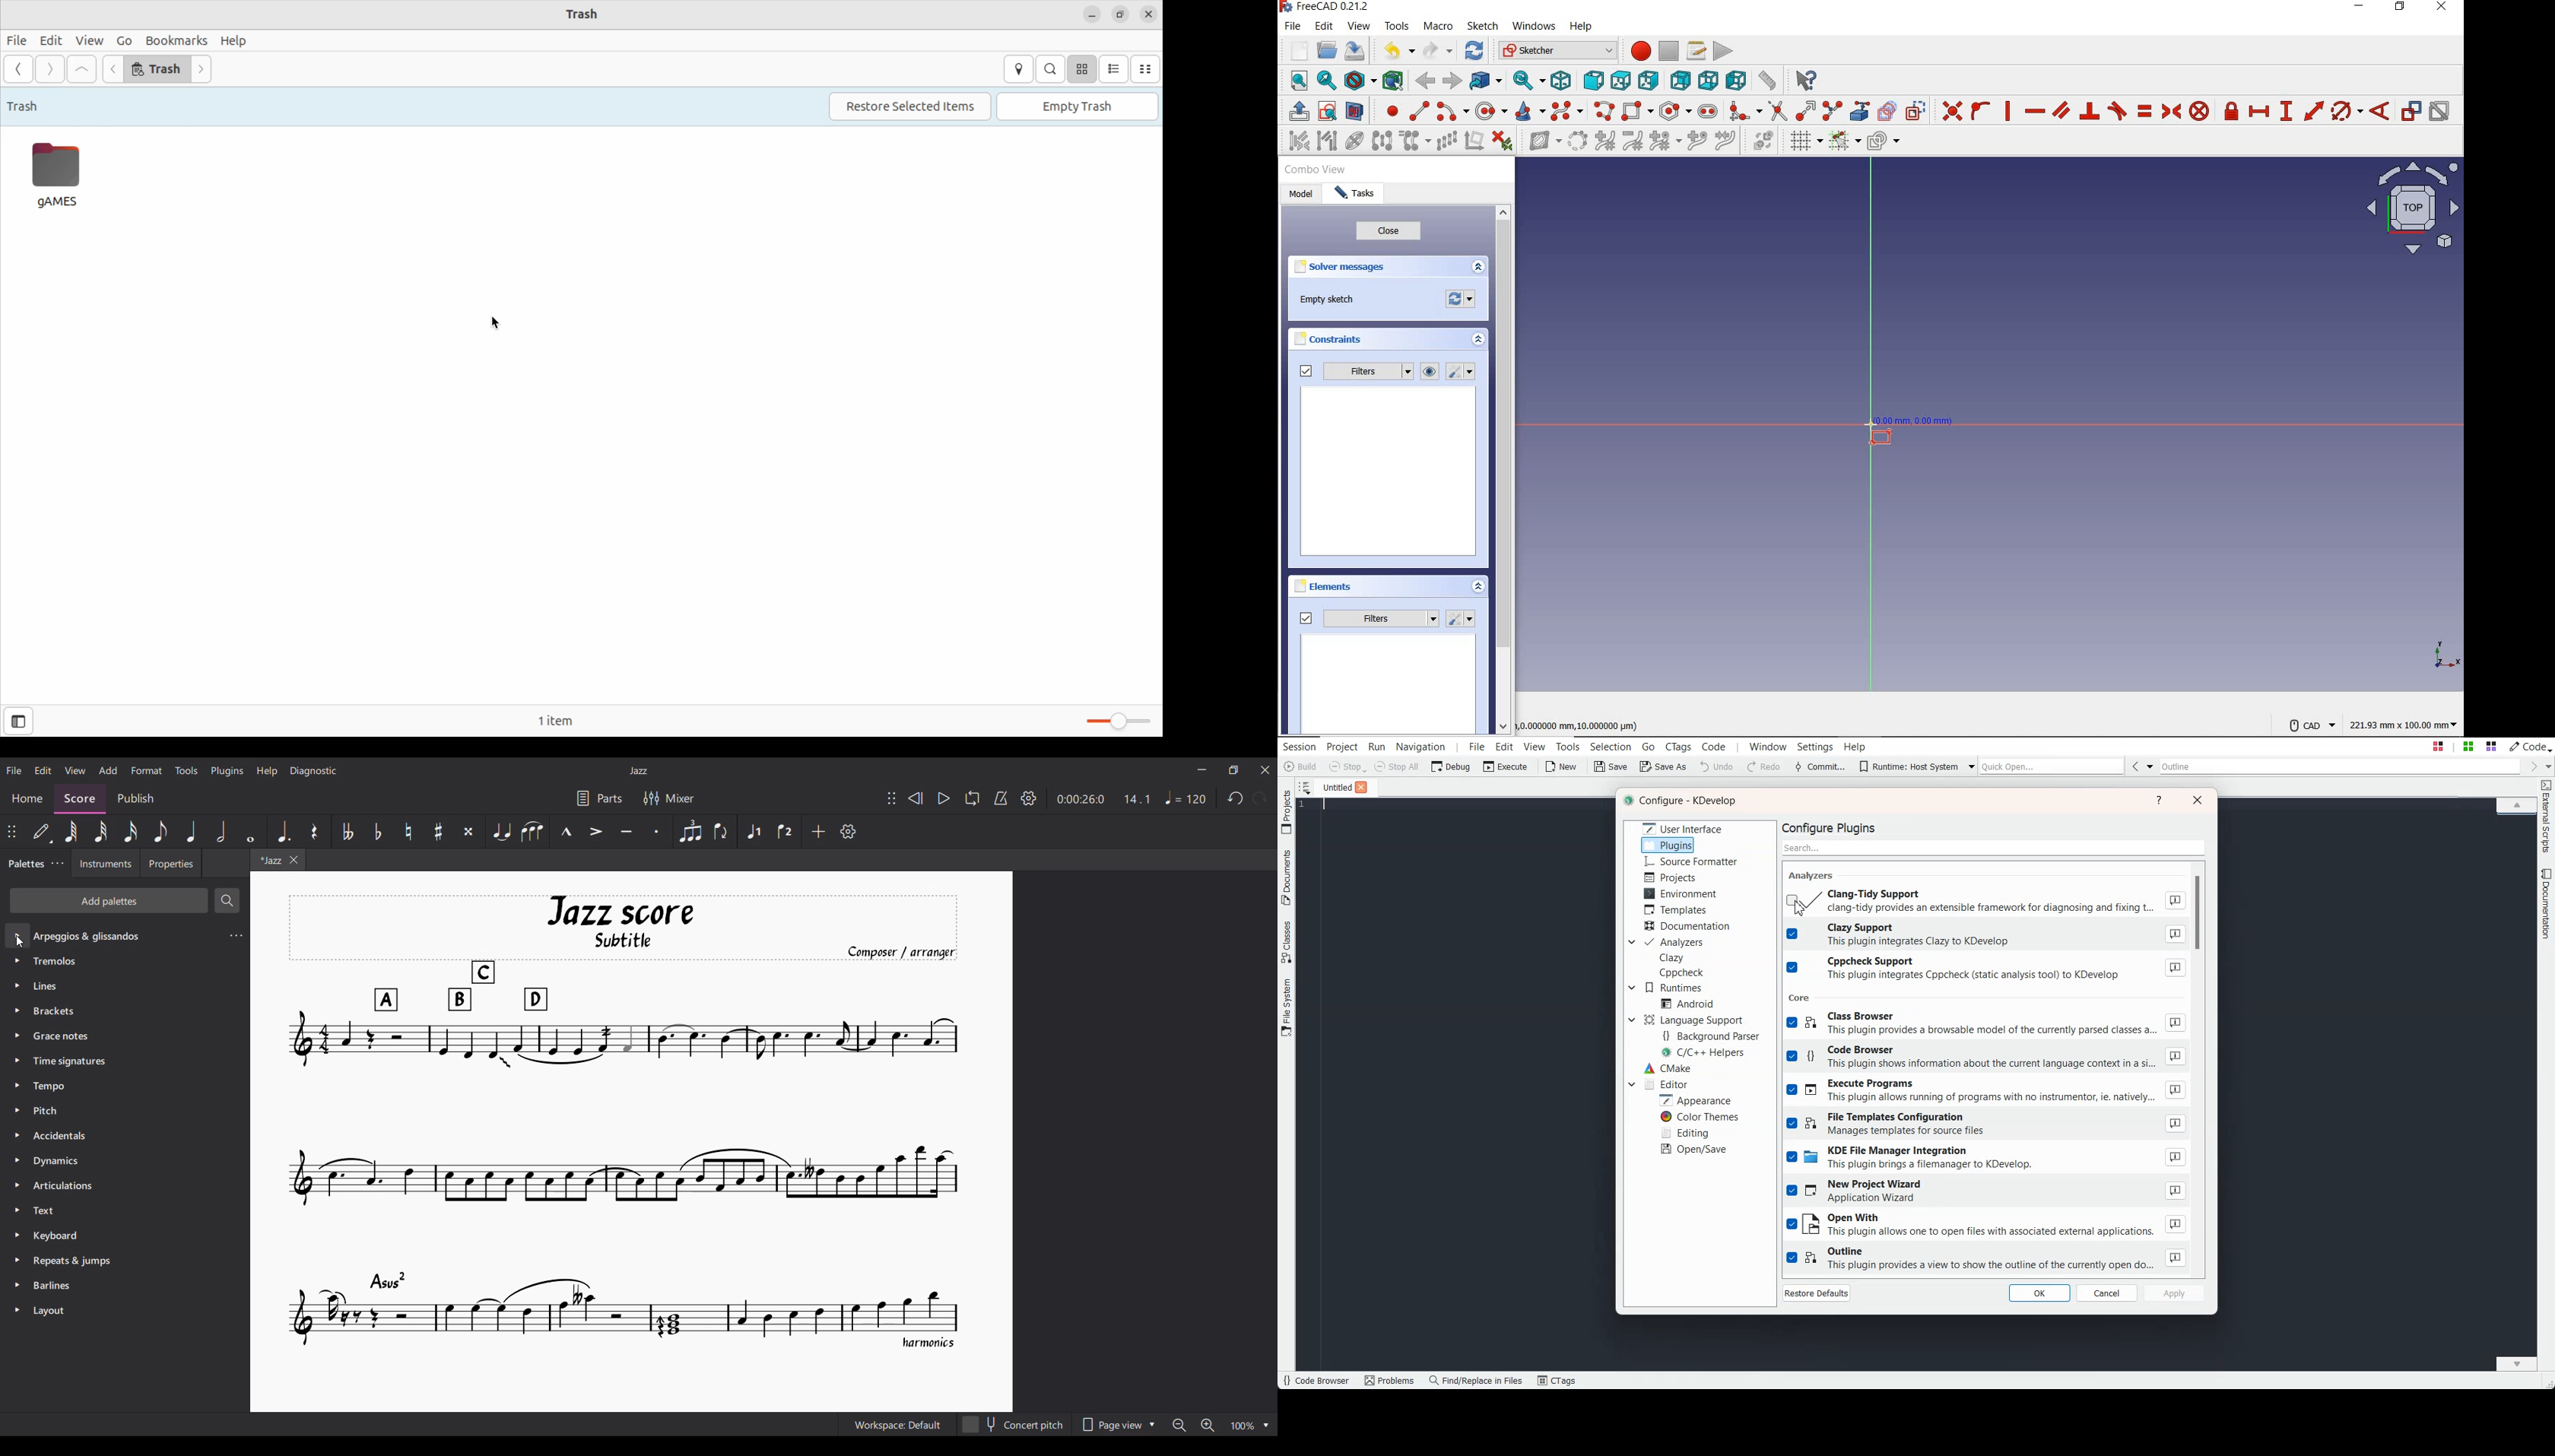 The image size is (2576, 1456). I want to click on leave sketch, so click(1295, 112).